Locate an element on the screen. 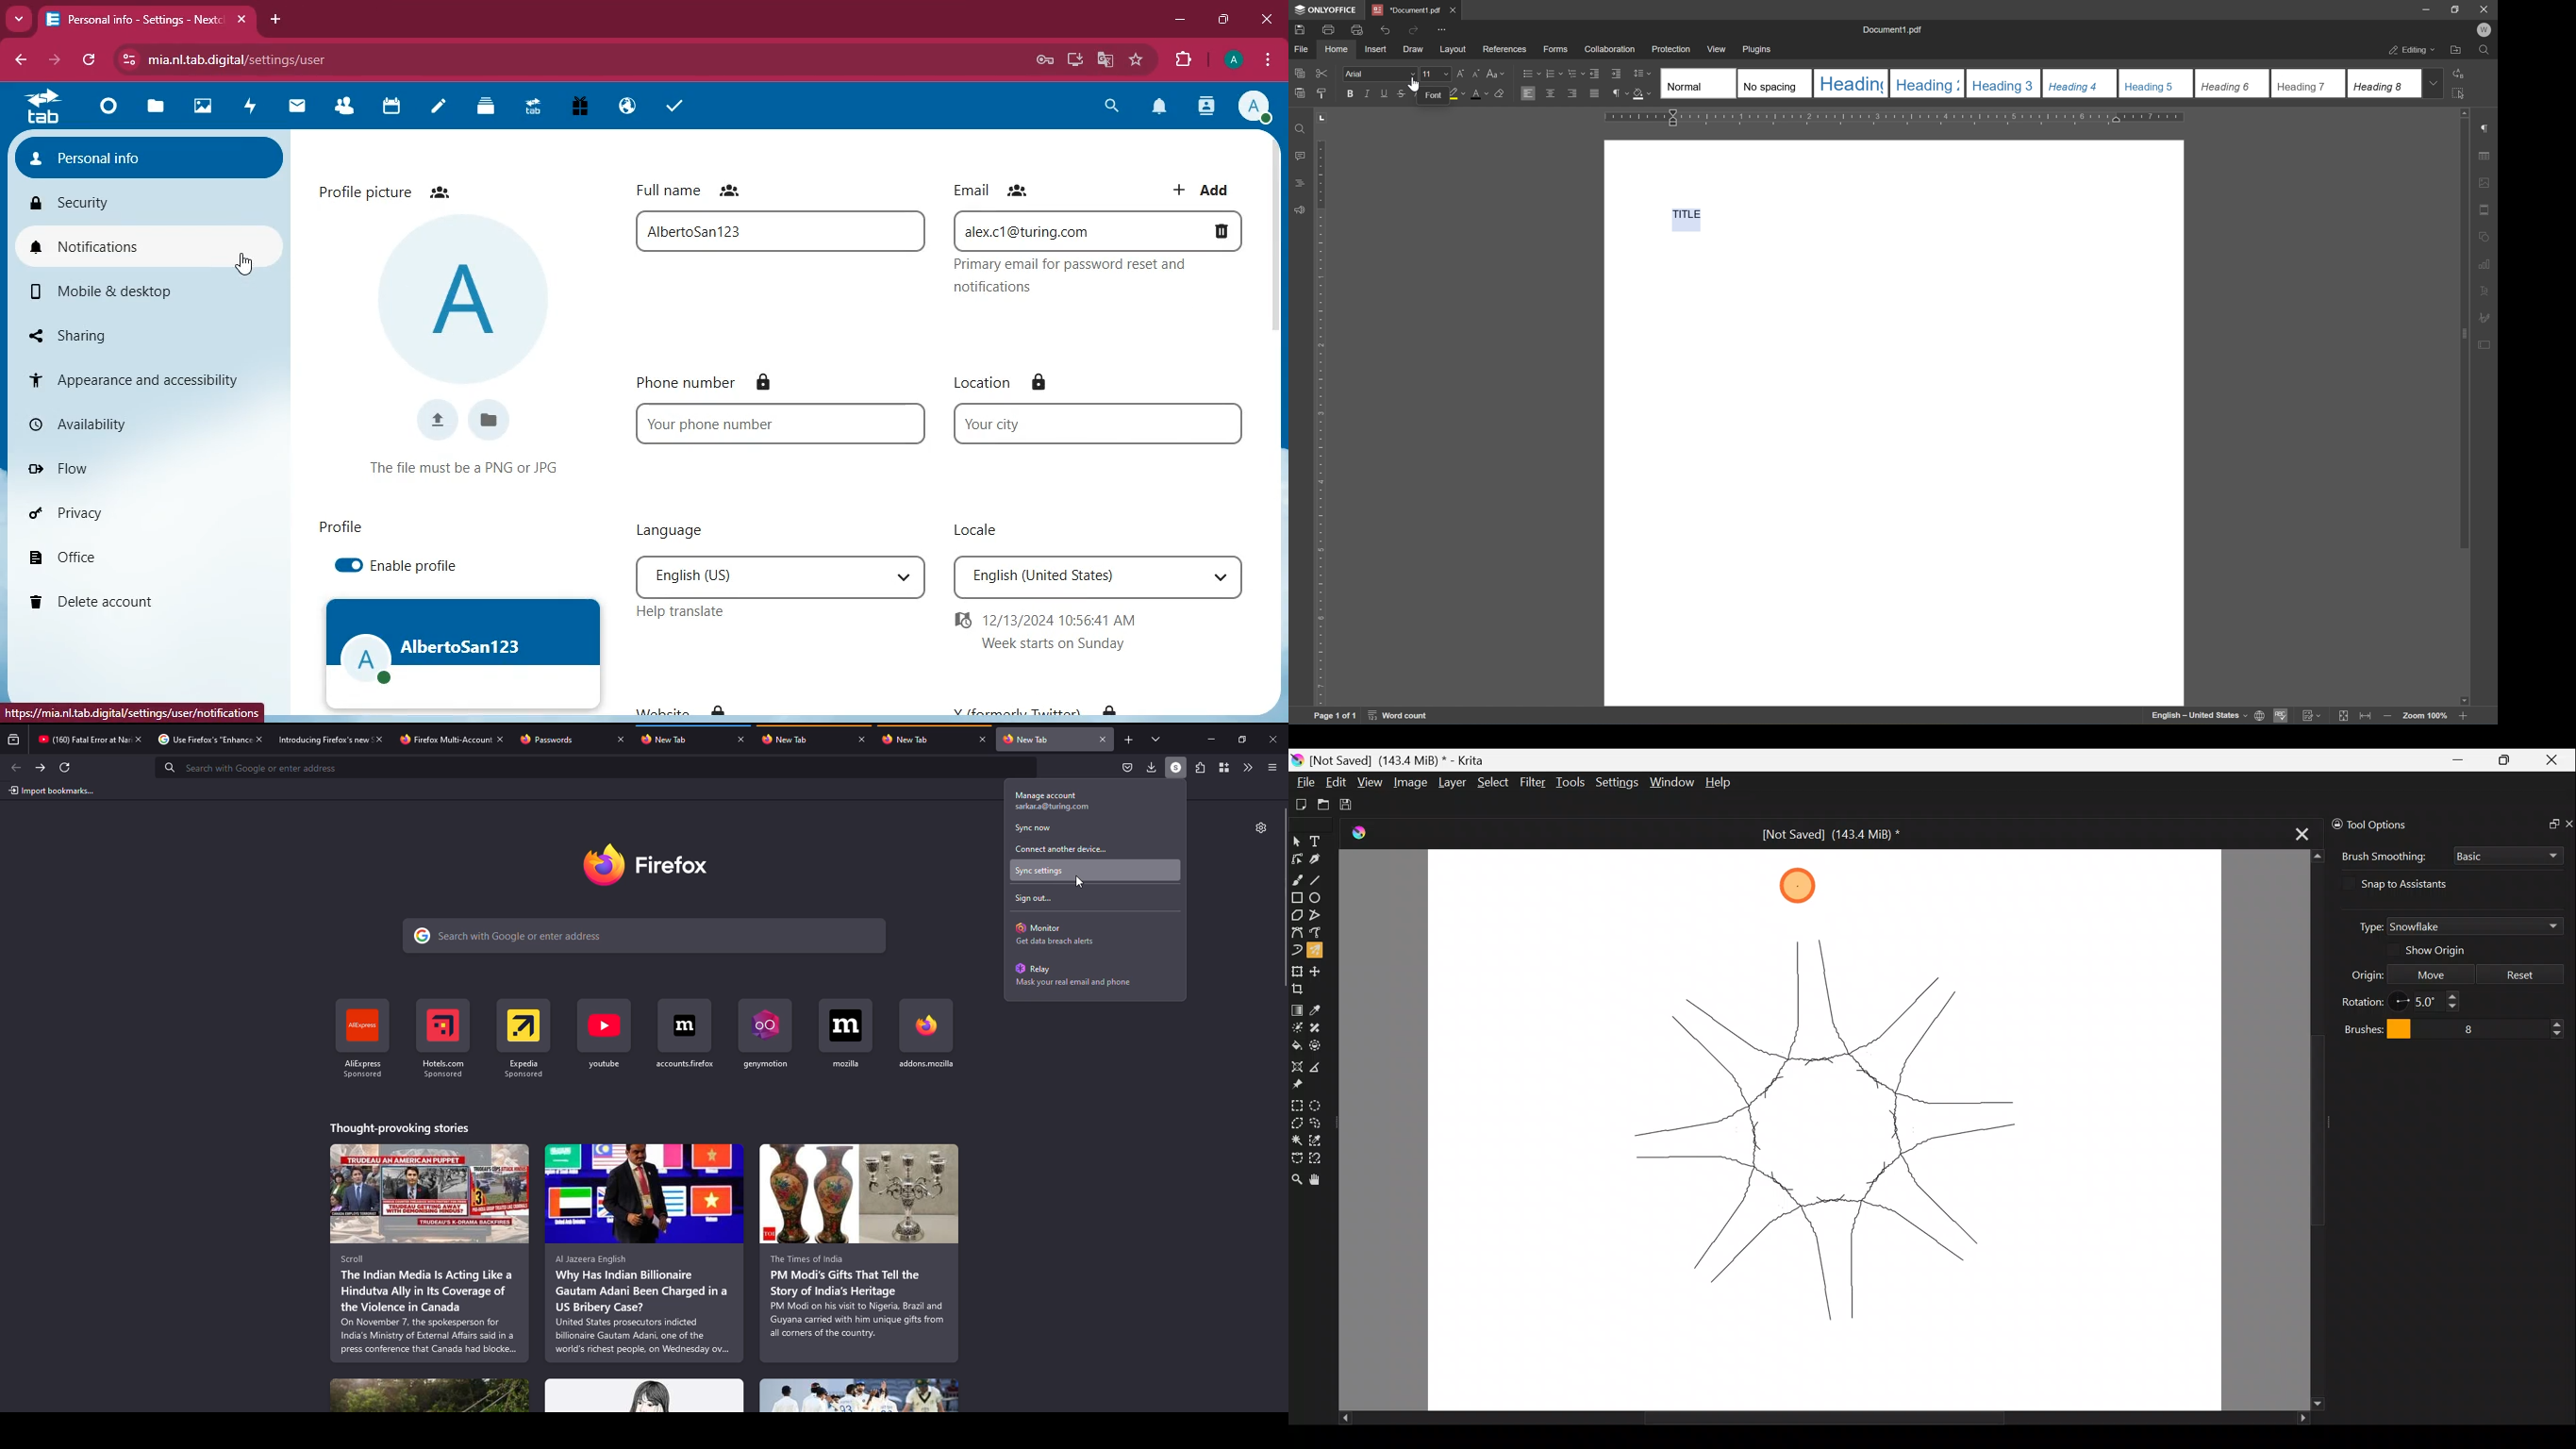  editing is located at coordinates (2410, 51).